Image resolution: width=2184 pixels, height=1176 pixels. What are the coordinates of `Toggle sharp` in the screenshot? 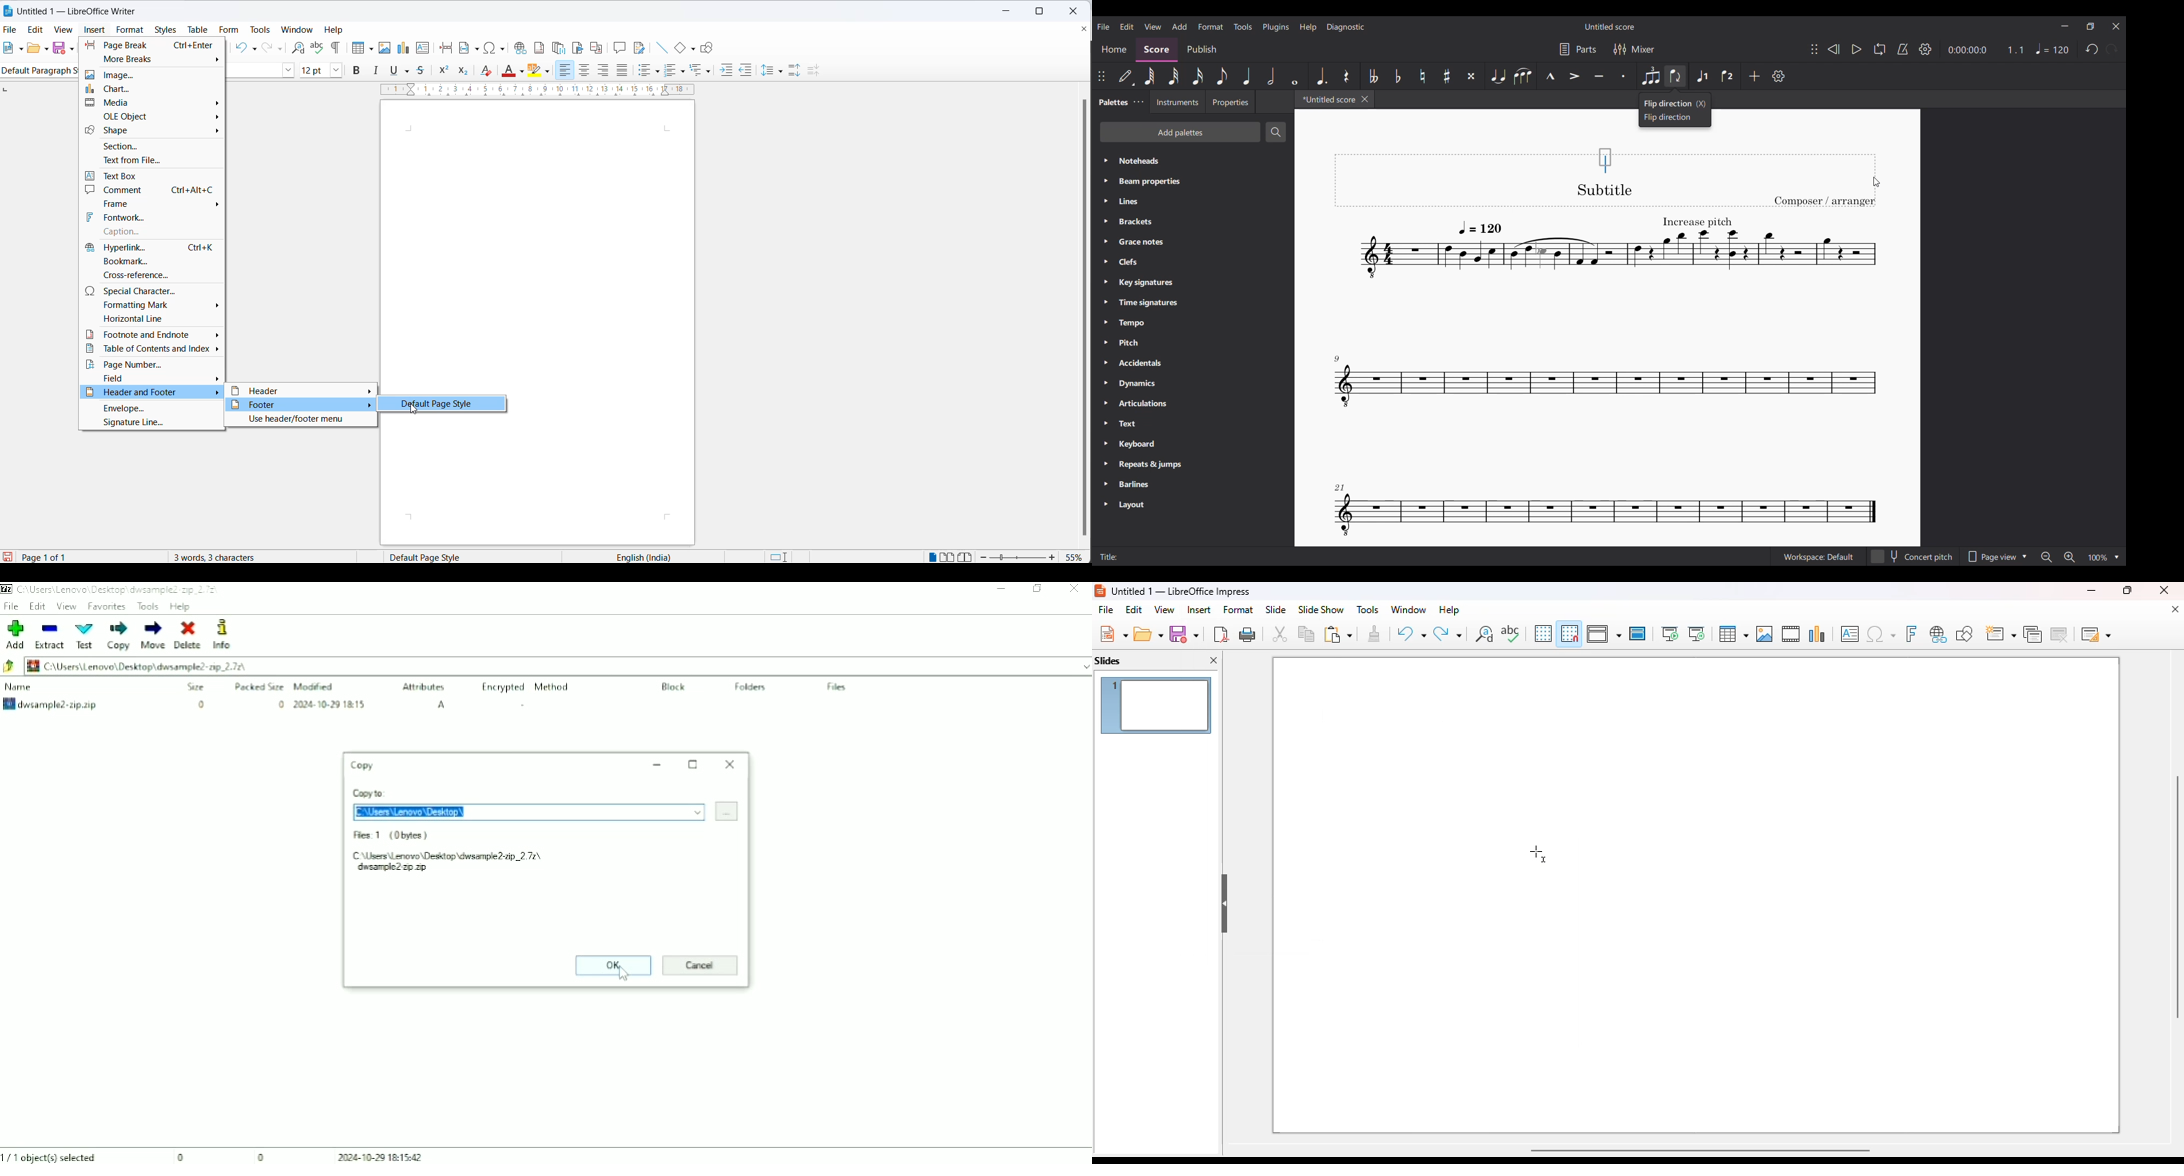 It's located at (1447, 75).